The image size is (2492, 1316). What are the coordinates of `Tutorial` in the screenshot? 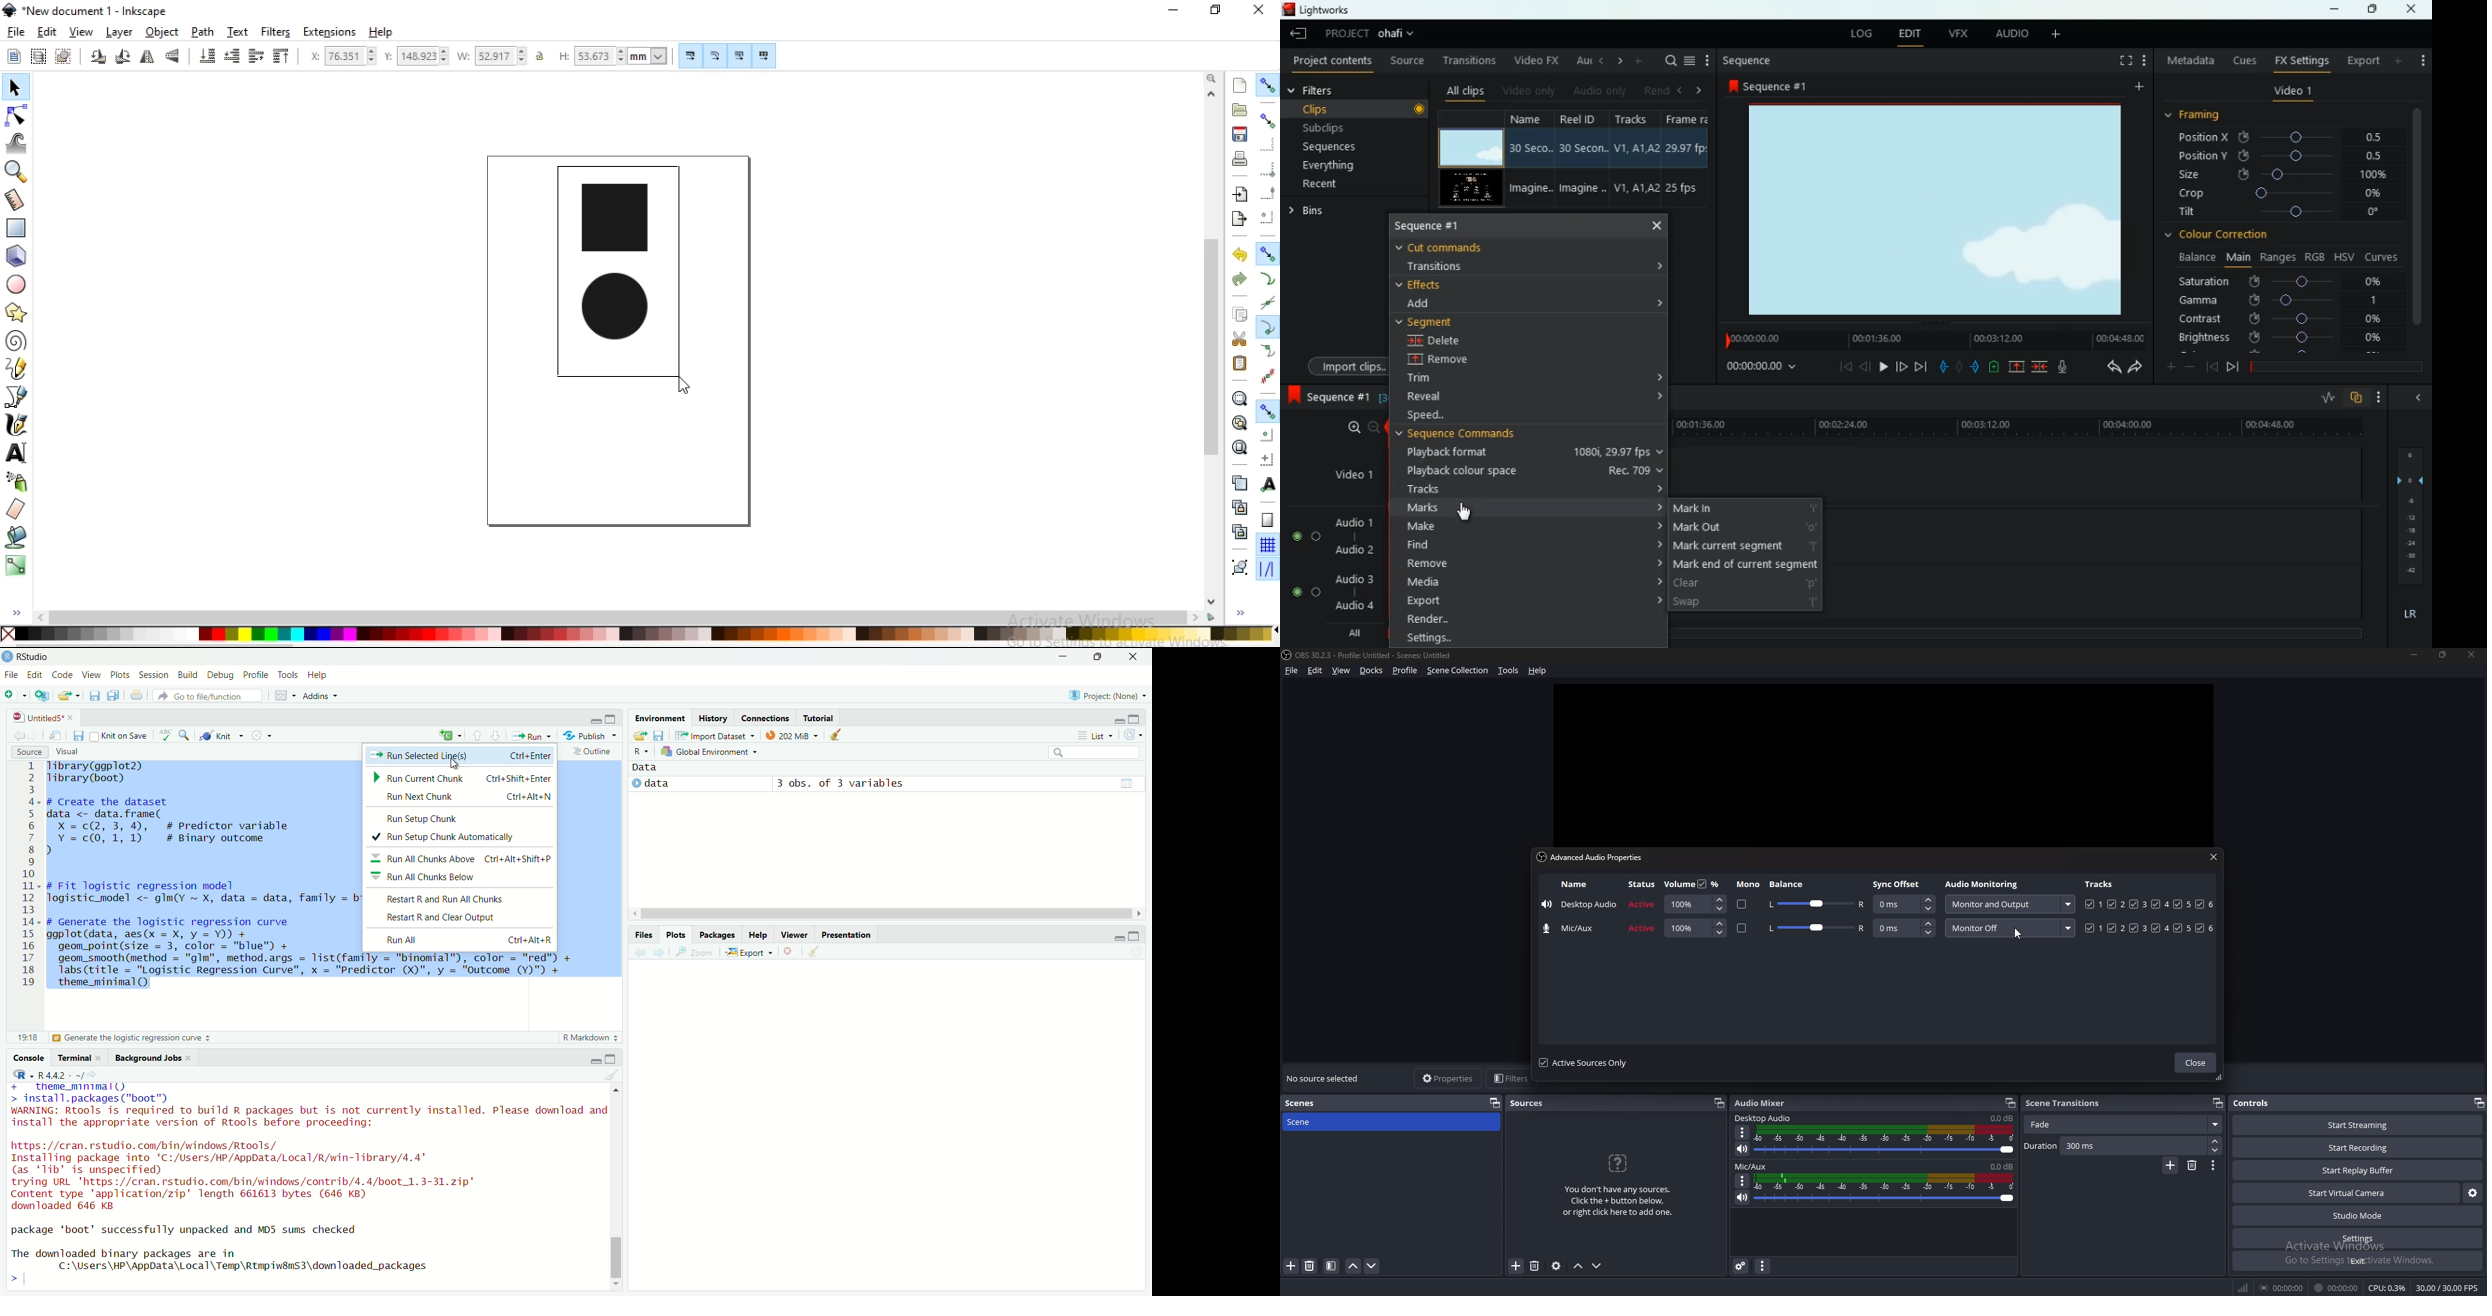 It's located at (819, 717).